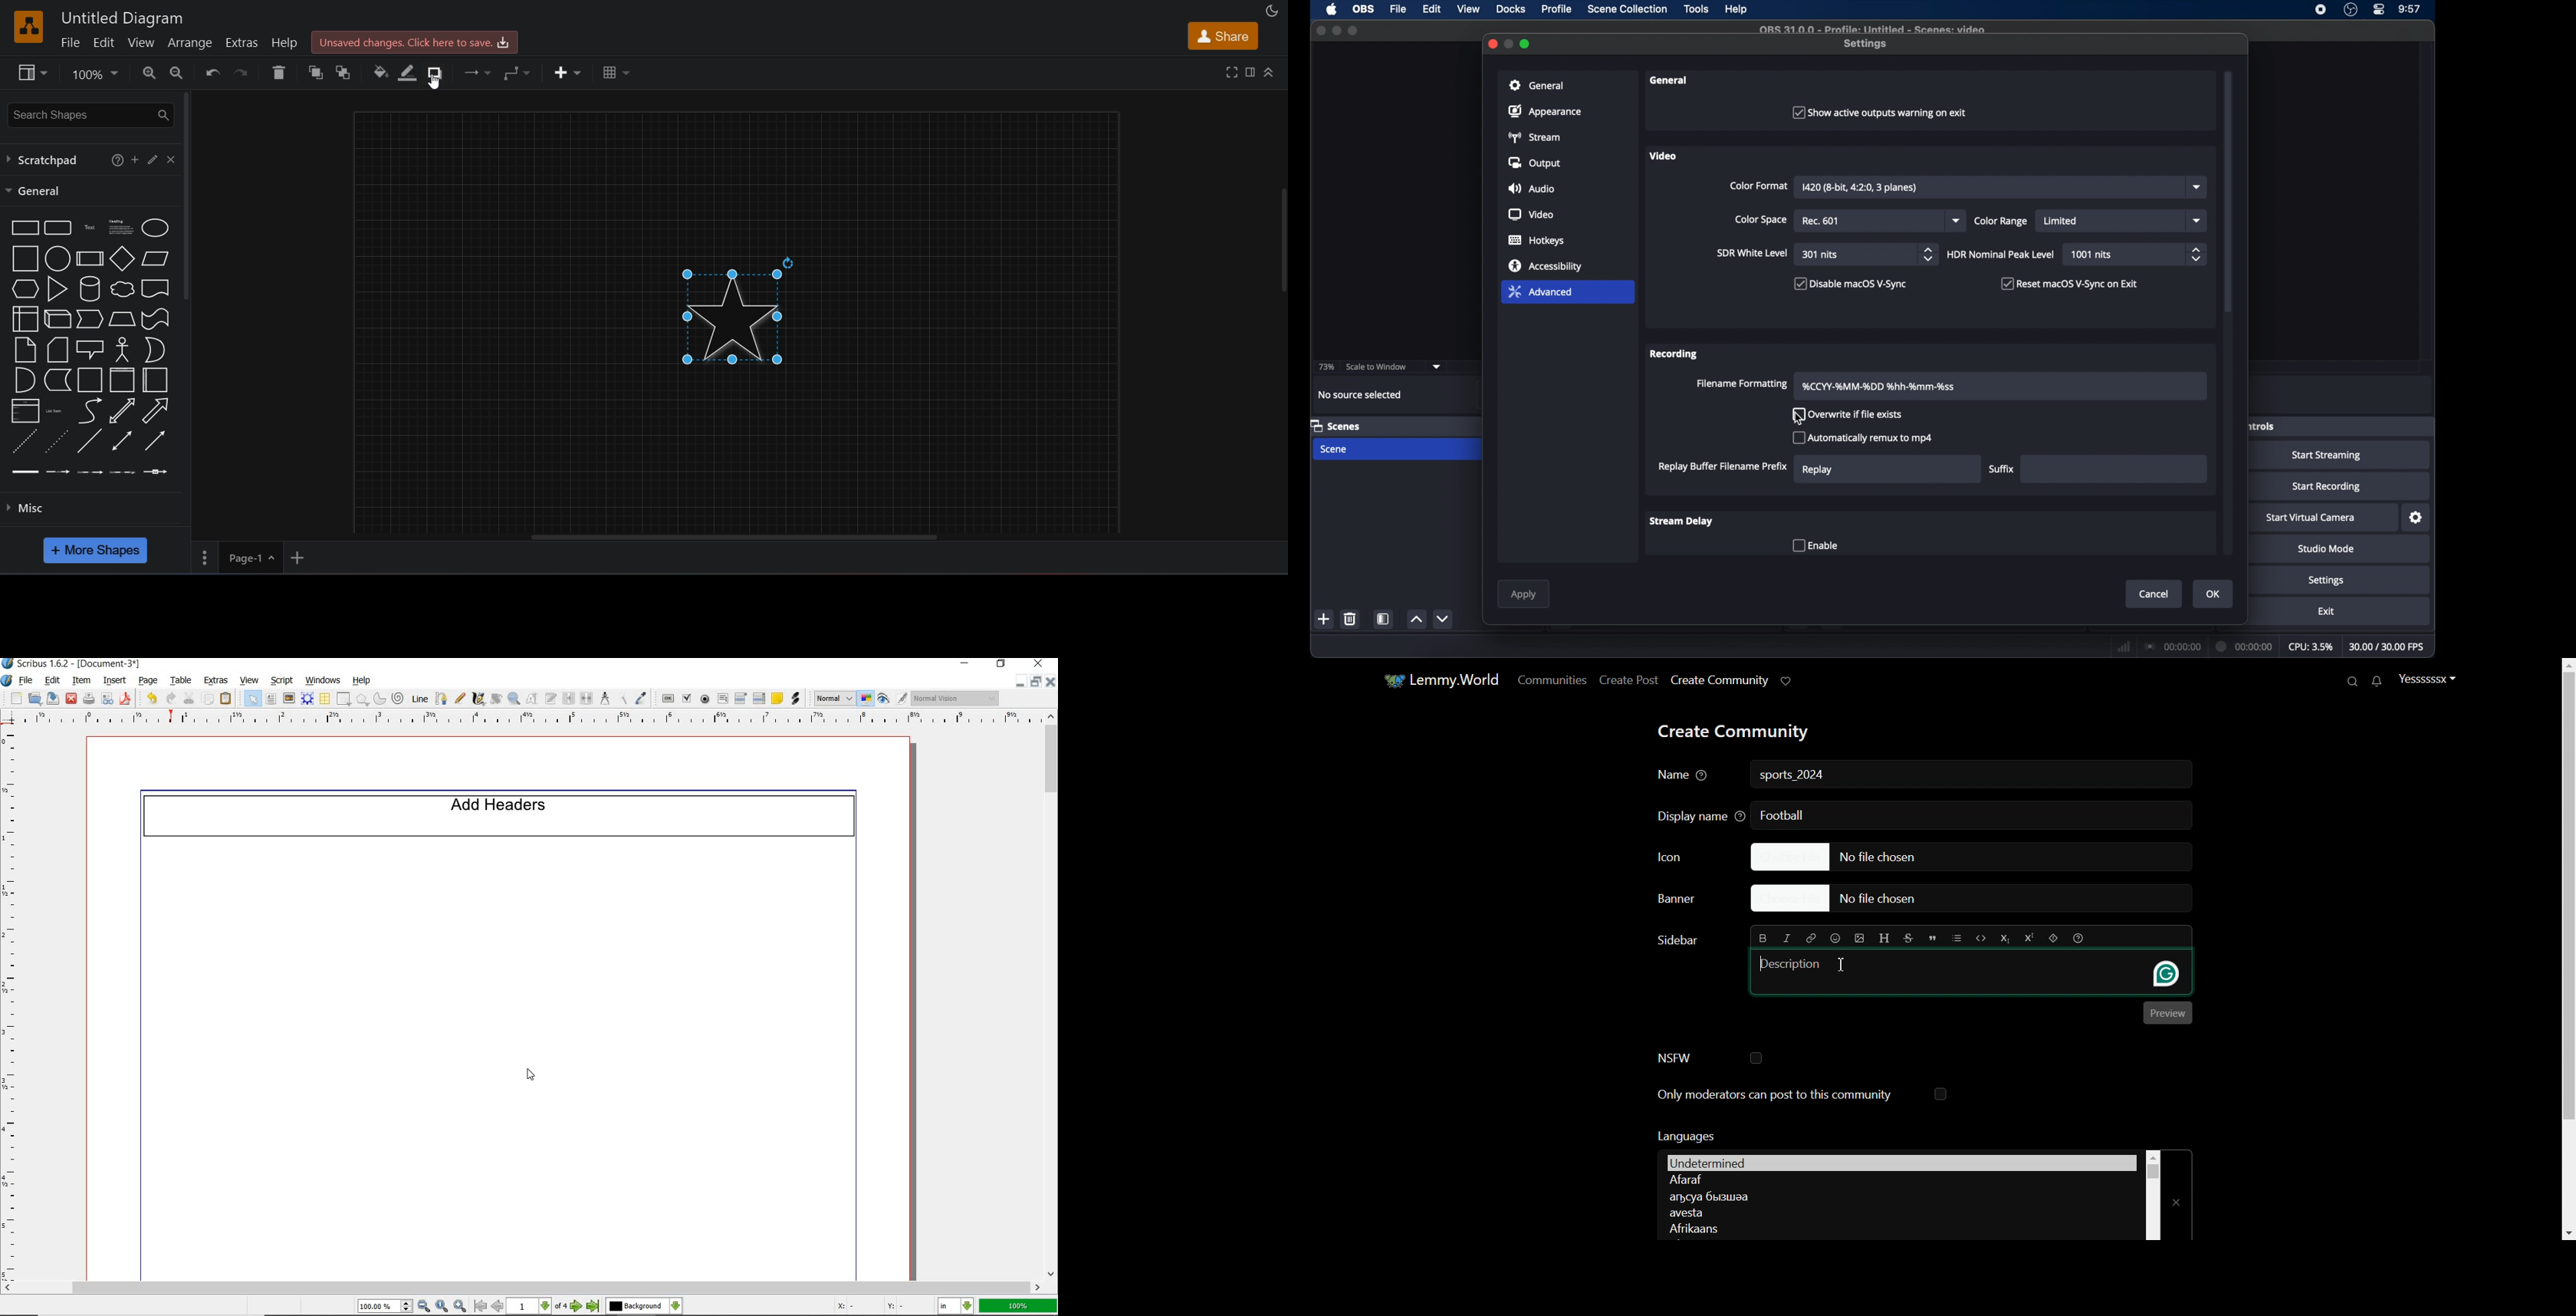  Describe the element at coordinates (1362, 9) in the screenshot. I see `obs` at that location.